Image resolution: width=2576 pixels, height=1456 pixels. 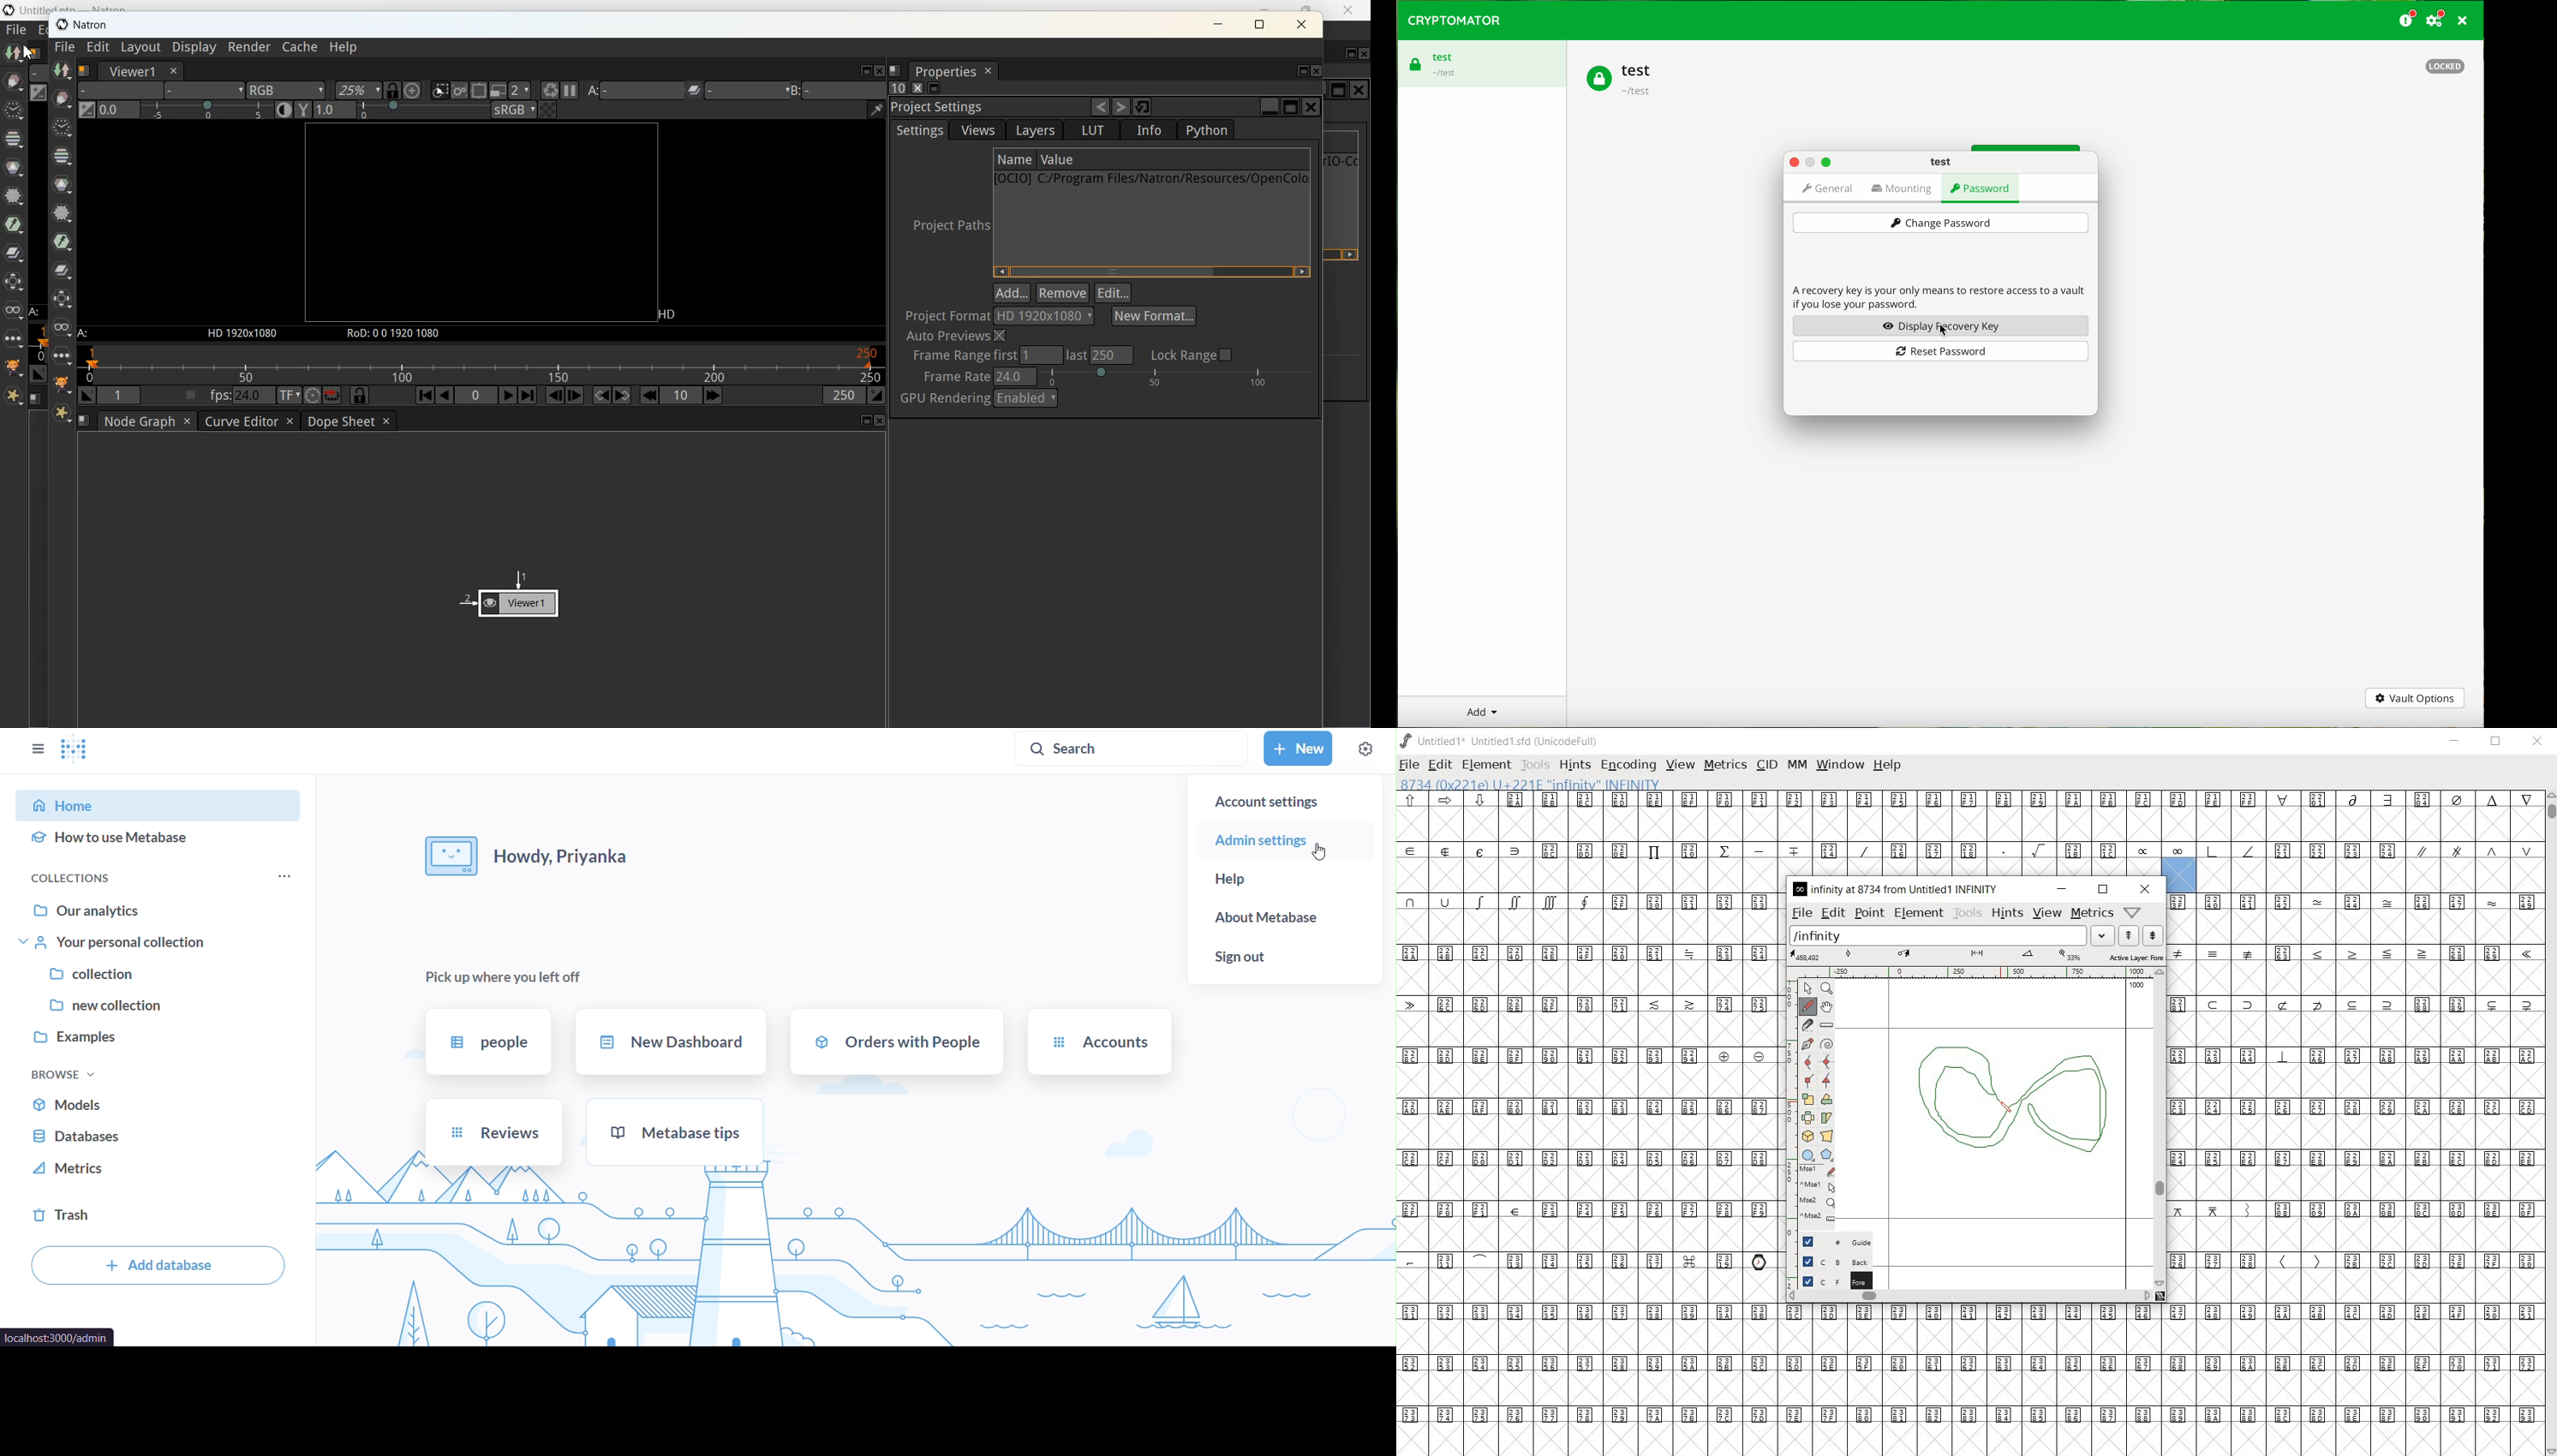 What do you see at coordinates (2283, 1056) in the screenshot?
I see `symbol` at bounding box center [2283, 1056].